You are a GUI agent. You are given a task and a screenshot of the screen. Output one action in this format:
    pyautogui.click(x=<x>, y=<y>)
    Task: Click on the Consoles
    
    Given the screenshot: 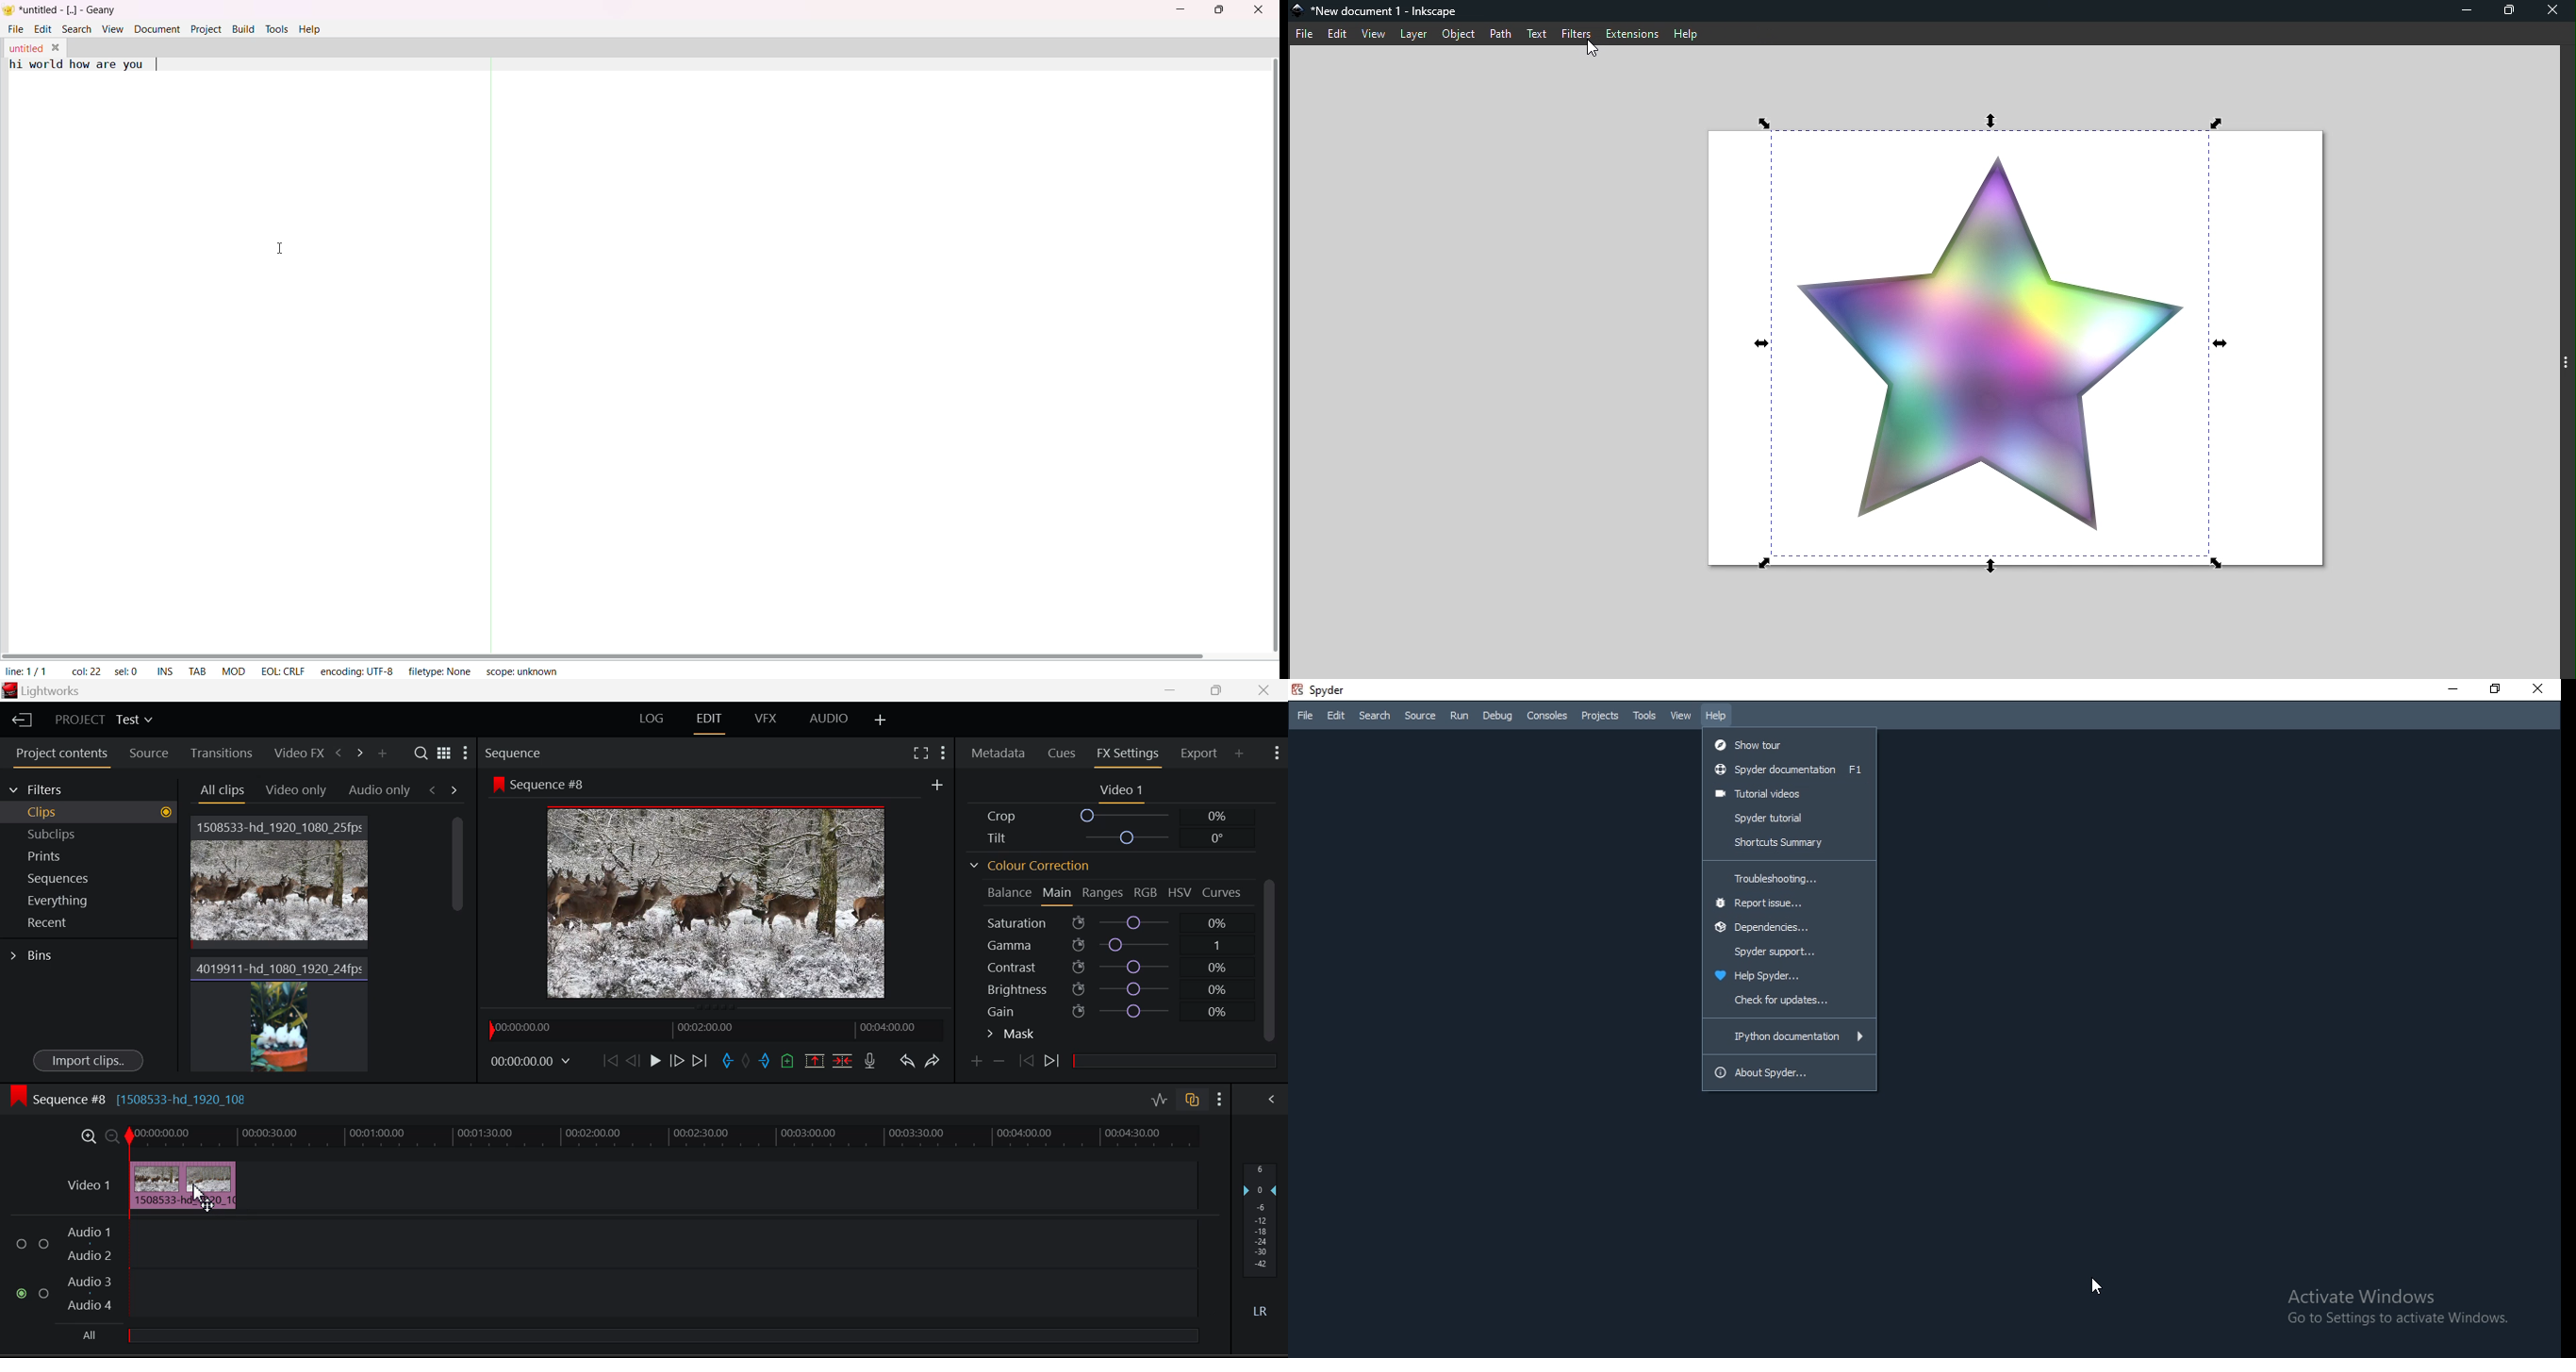 What is the action you would take?
    pyautogui.click(x=1548, y=715)
    